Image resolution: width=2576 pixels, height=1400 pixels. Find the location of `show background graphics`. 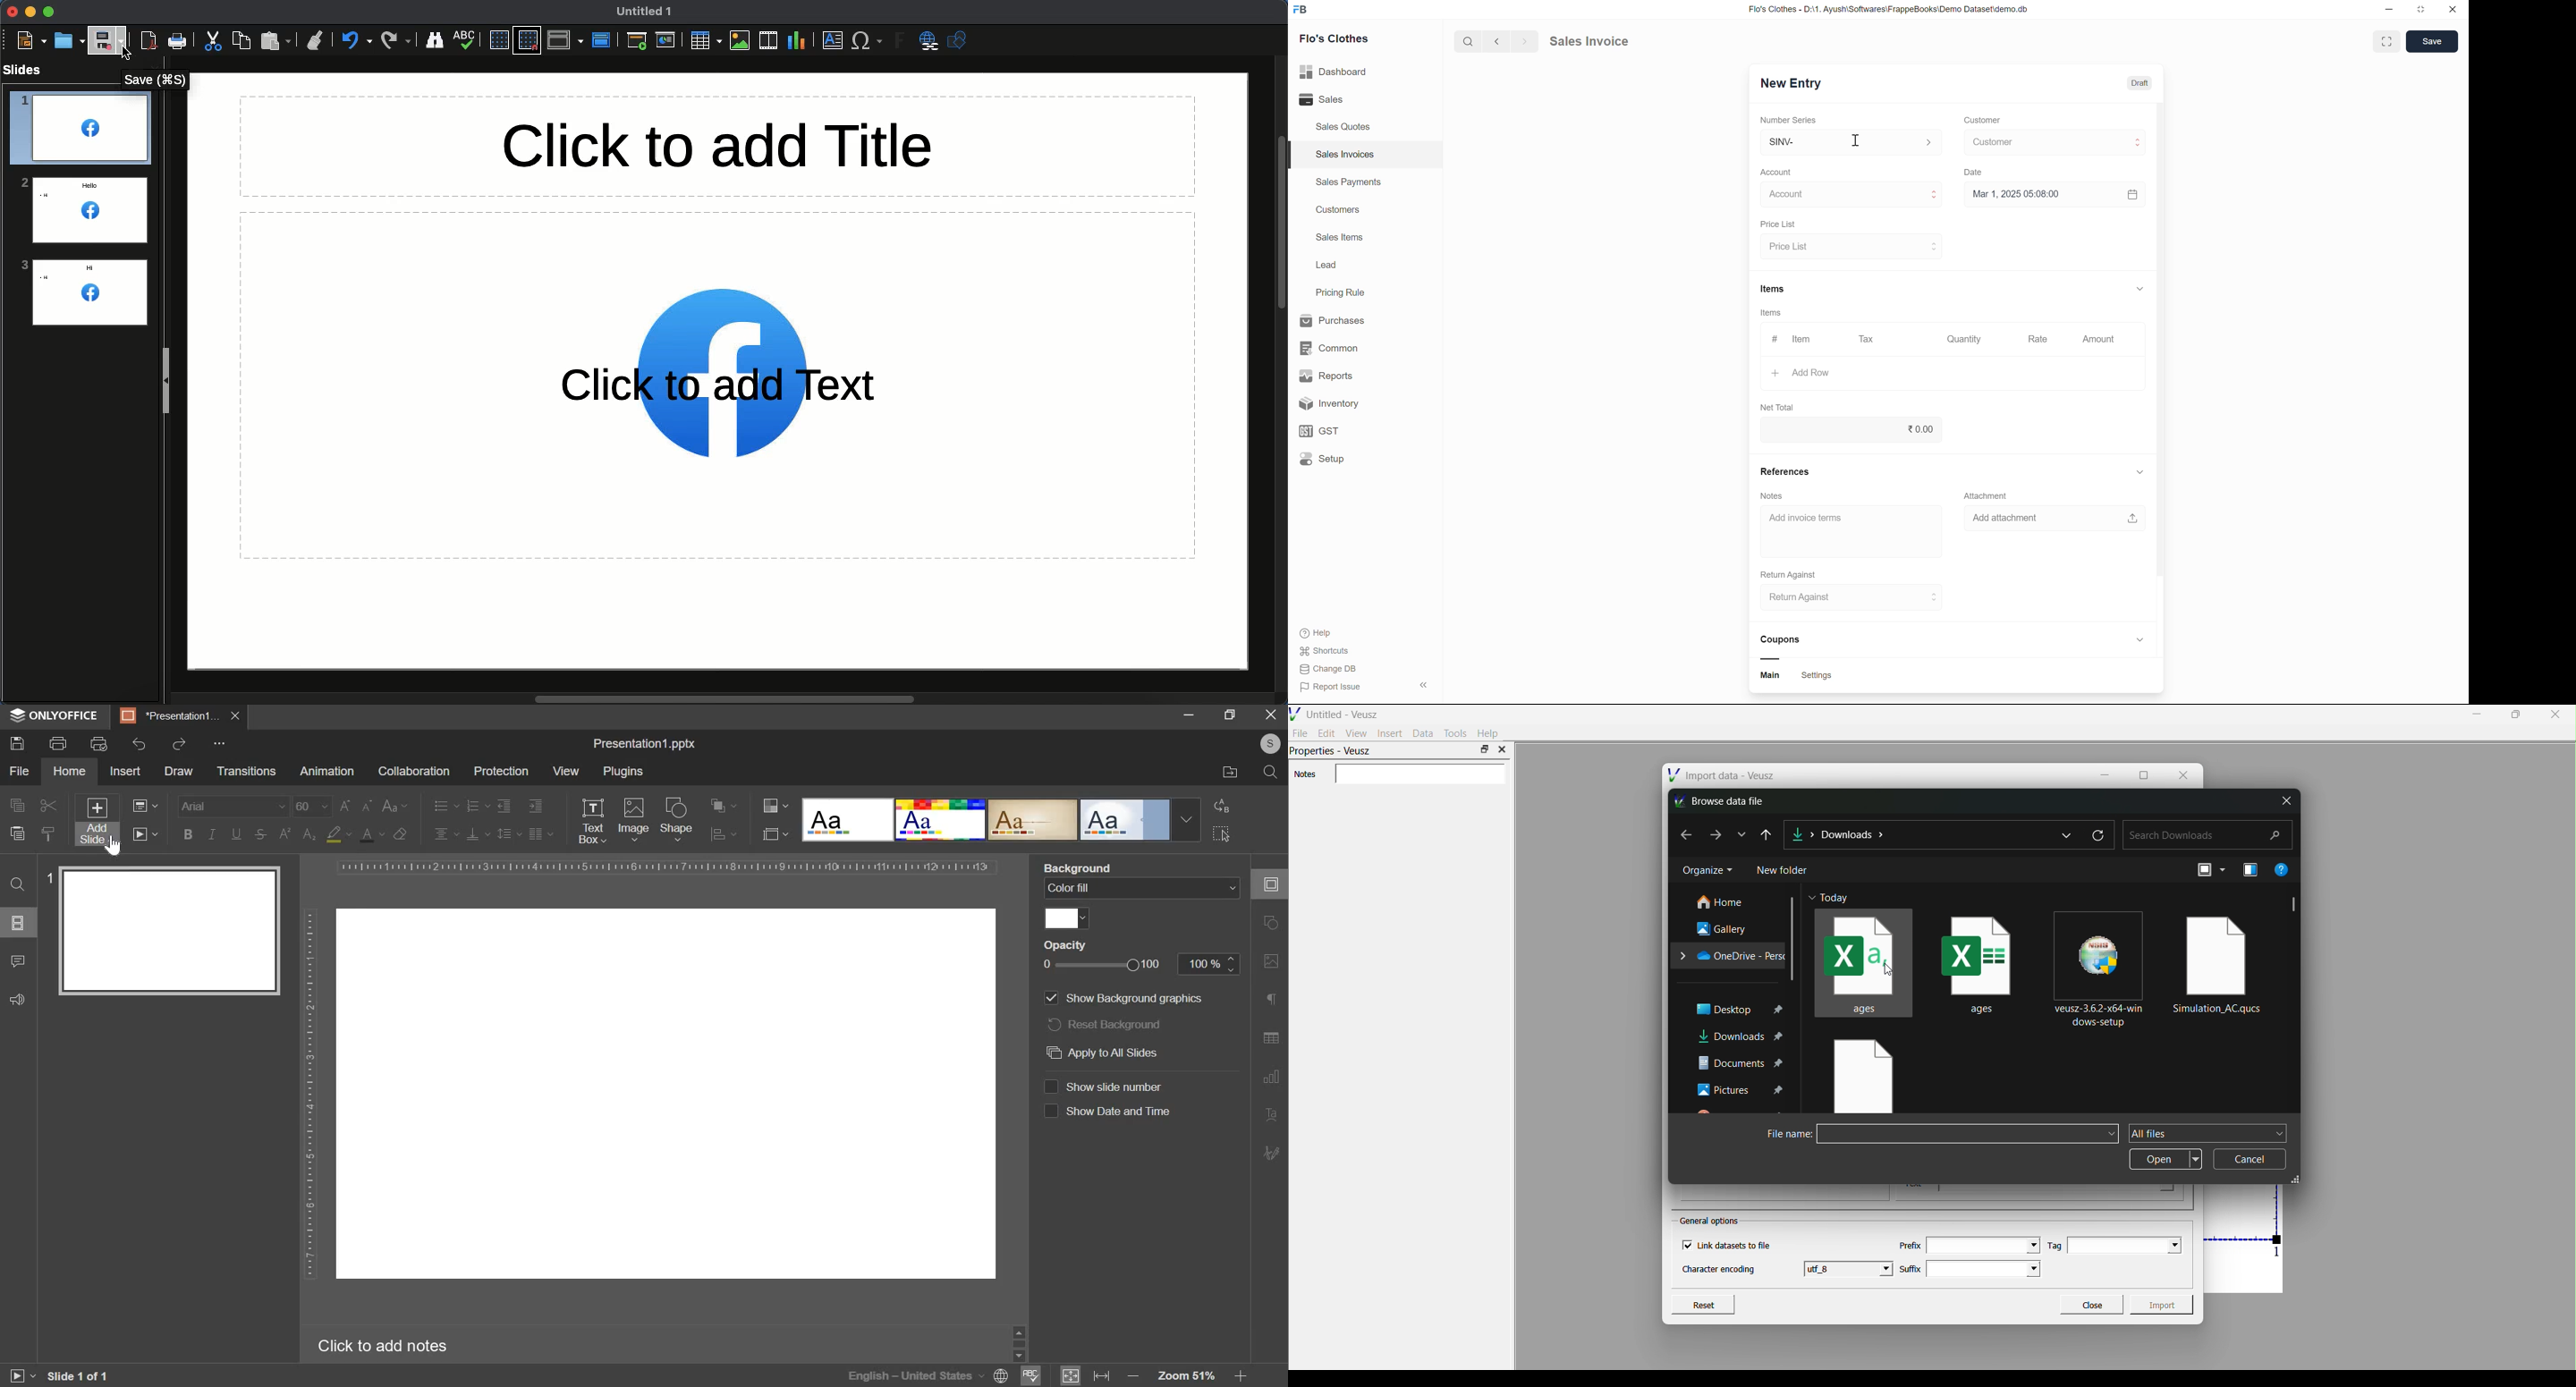

show background graphics is located at coordinates (1123, 998).